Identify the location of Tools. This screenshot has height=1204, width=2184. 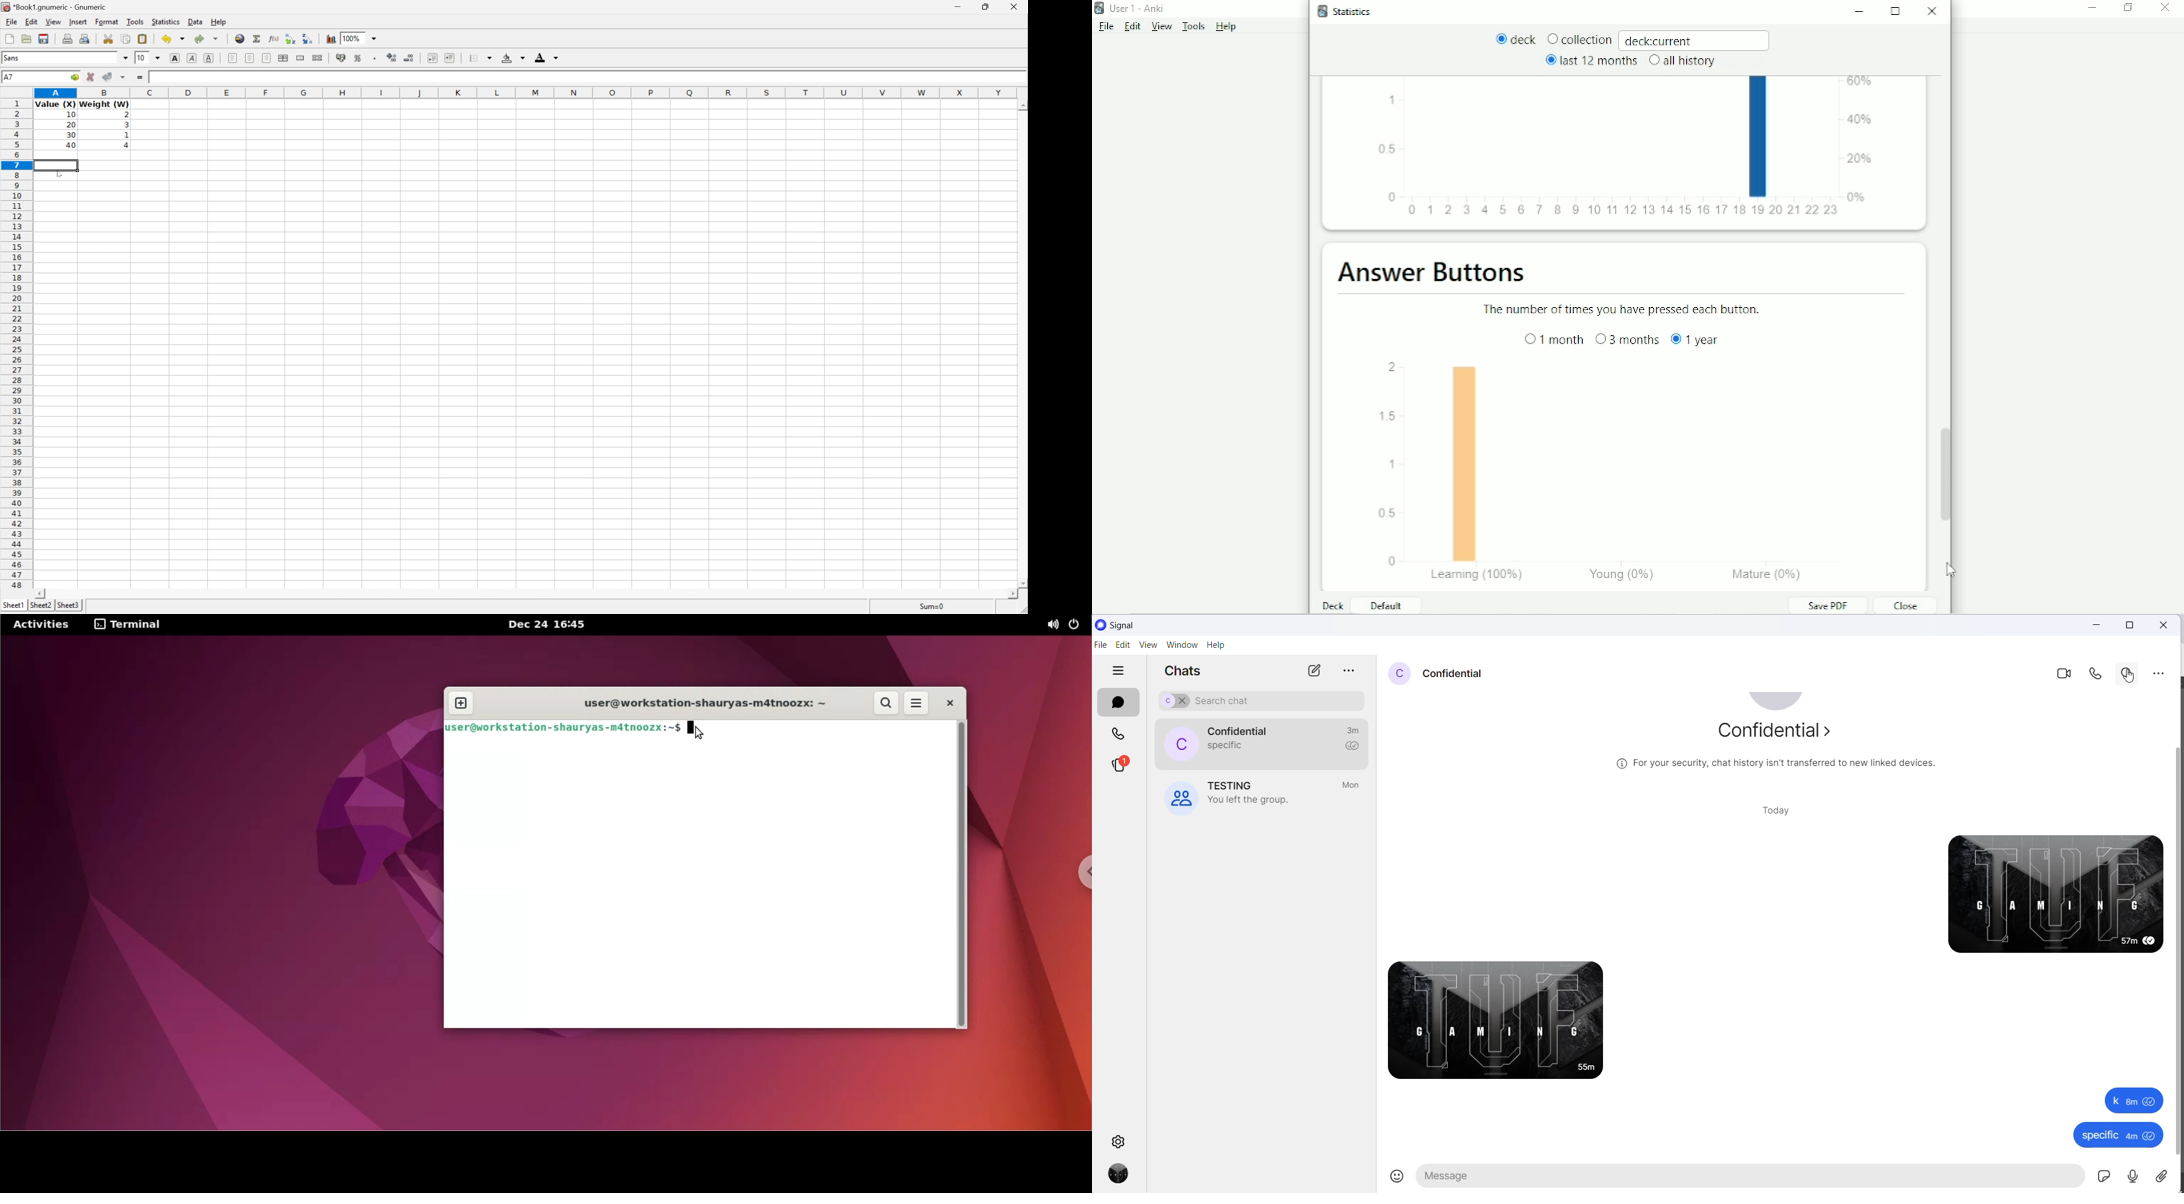
(137, 21).